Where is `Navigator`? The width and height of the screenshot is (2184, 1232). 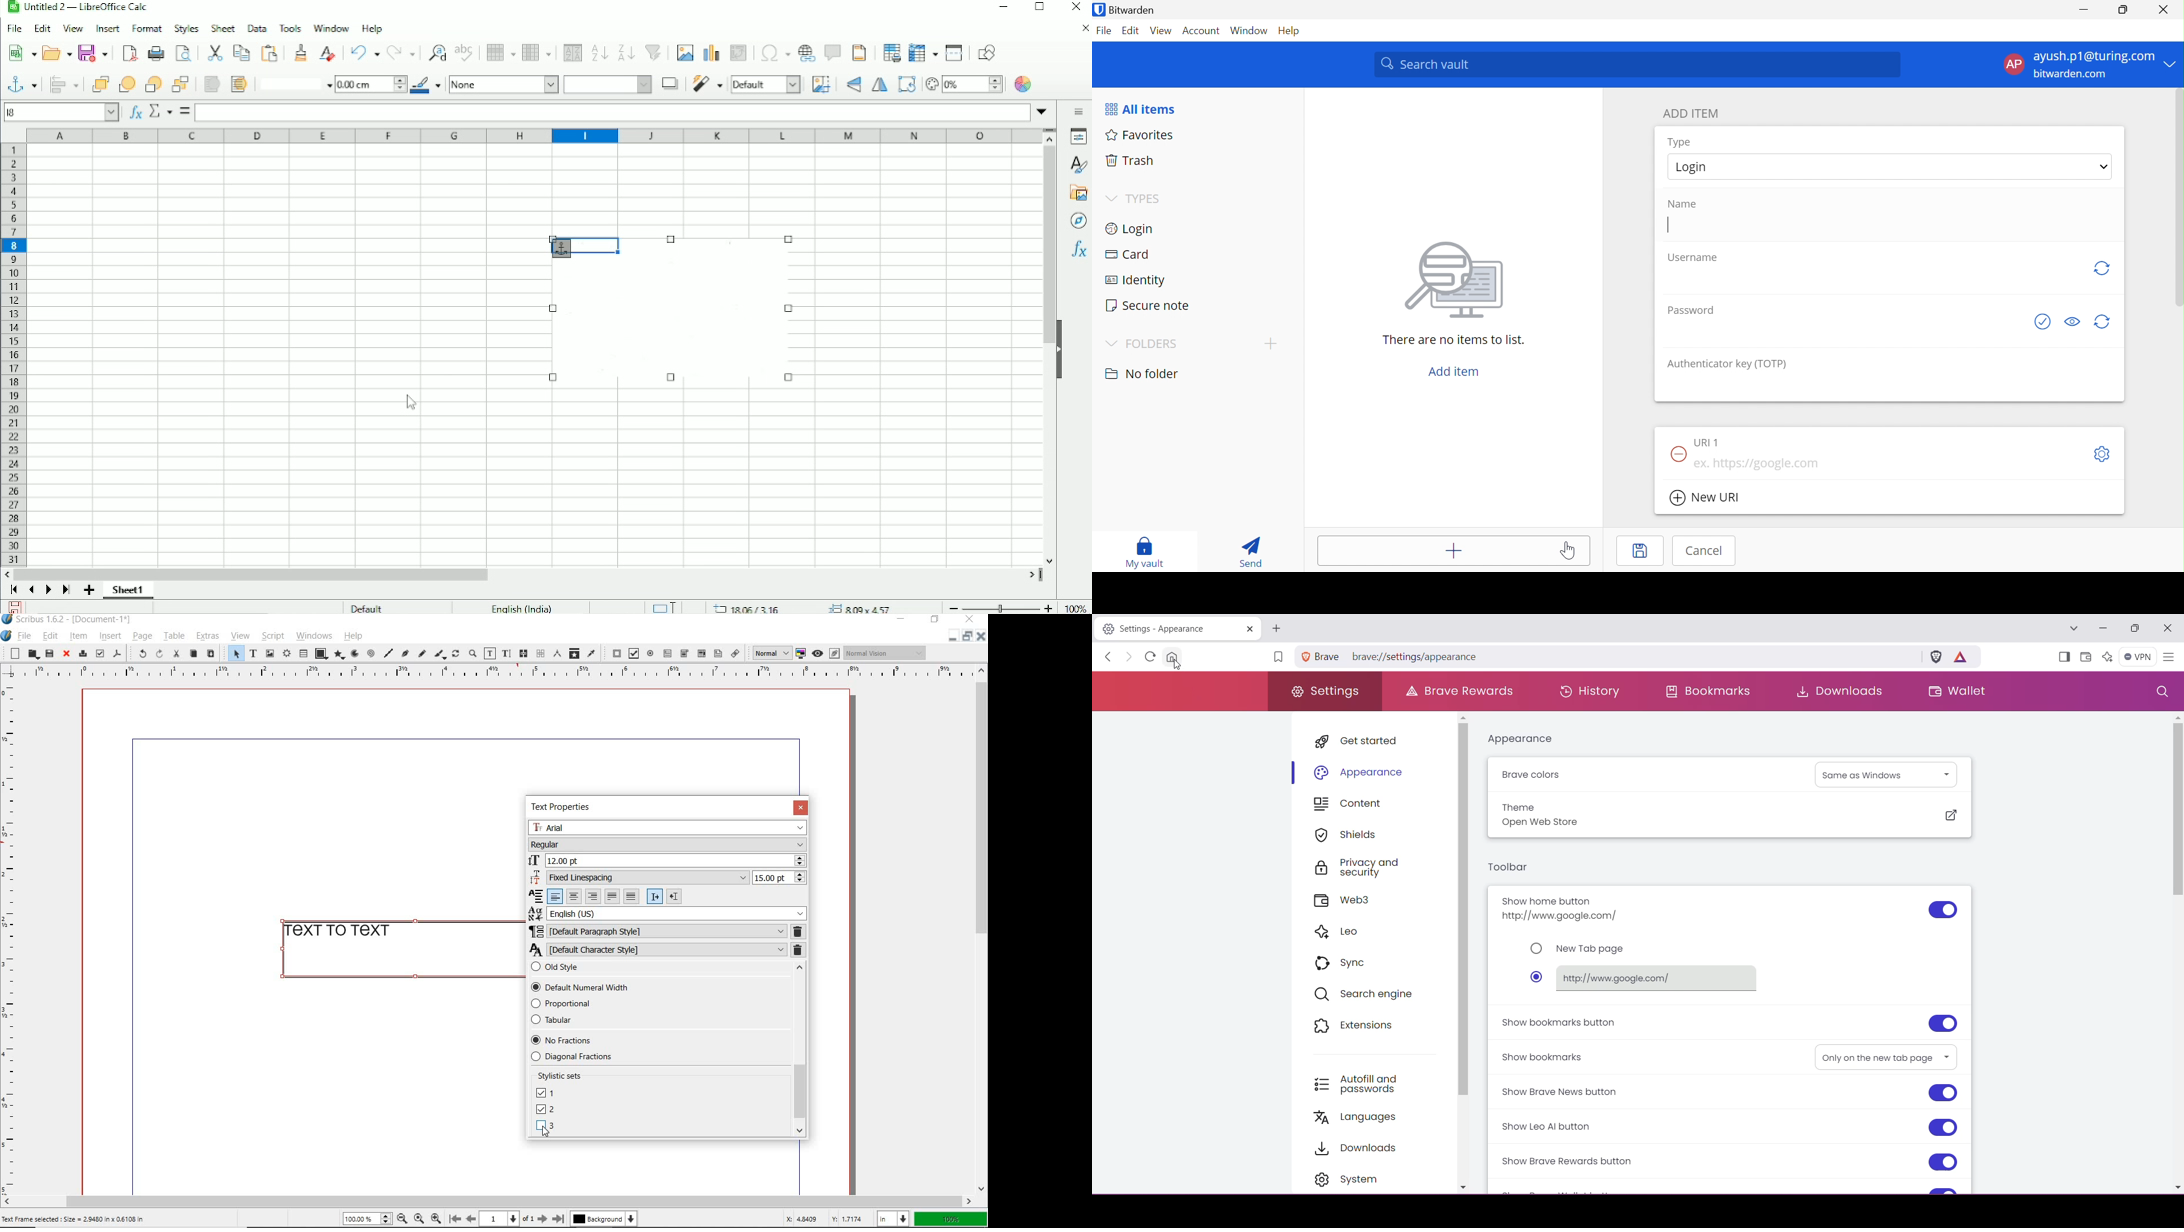
Navigator is located at coordinates (1076, 220).